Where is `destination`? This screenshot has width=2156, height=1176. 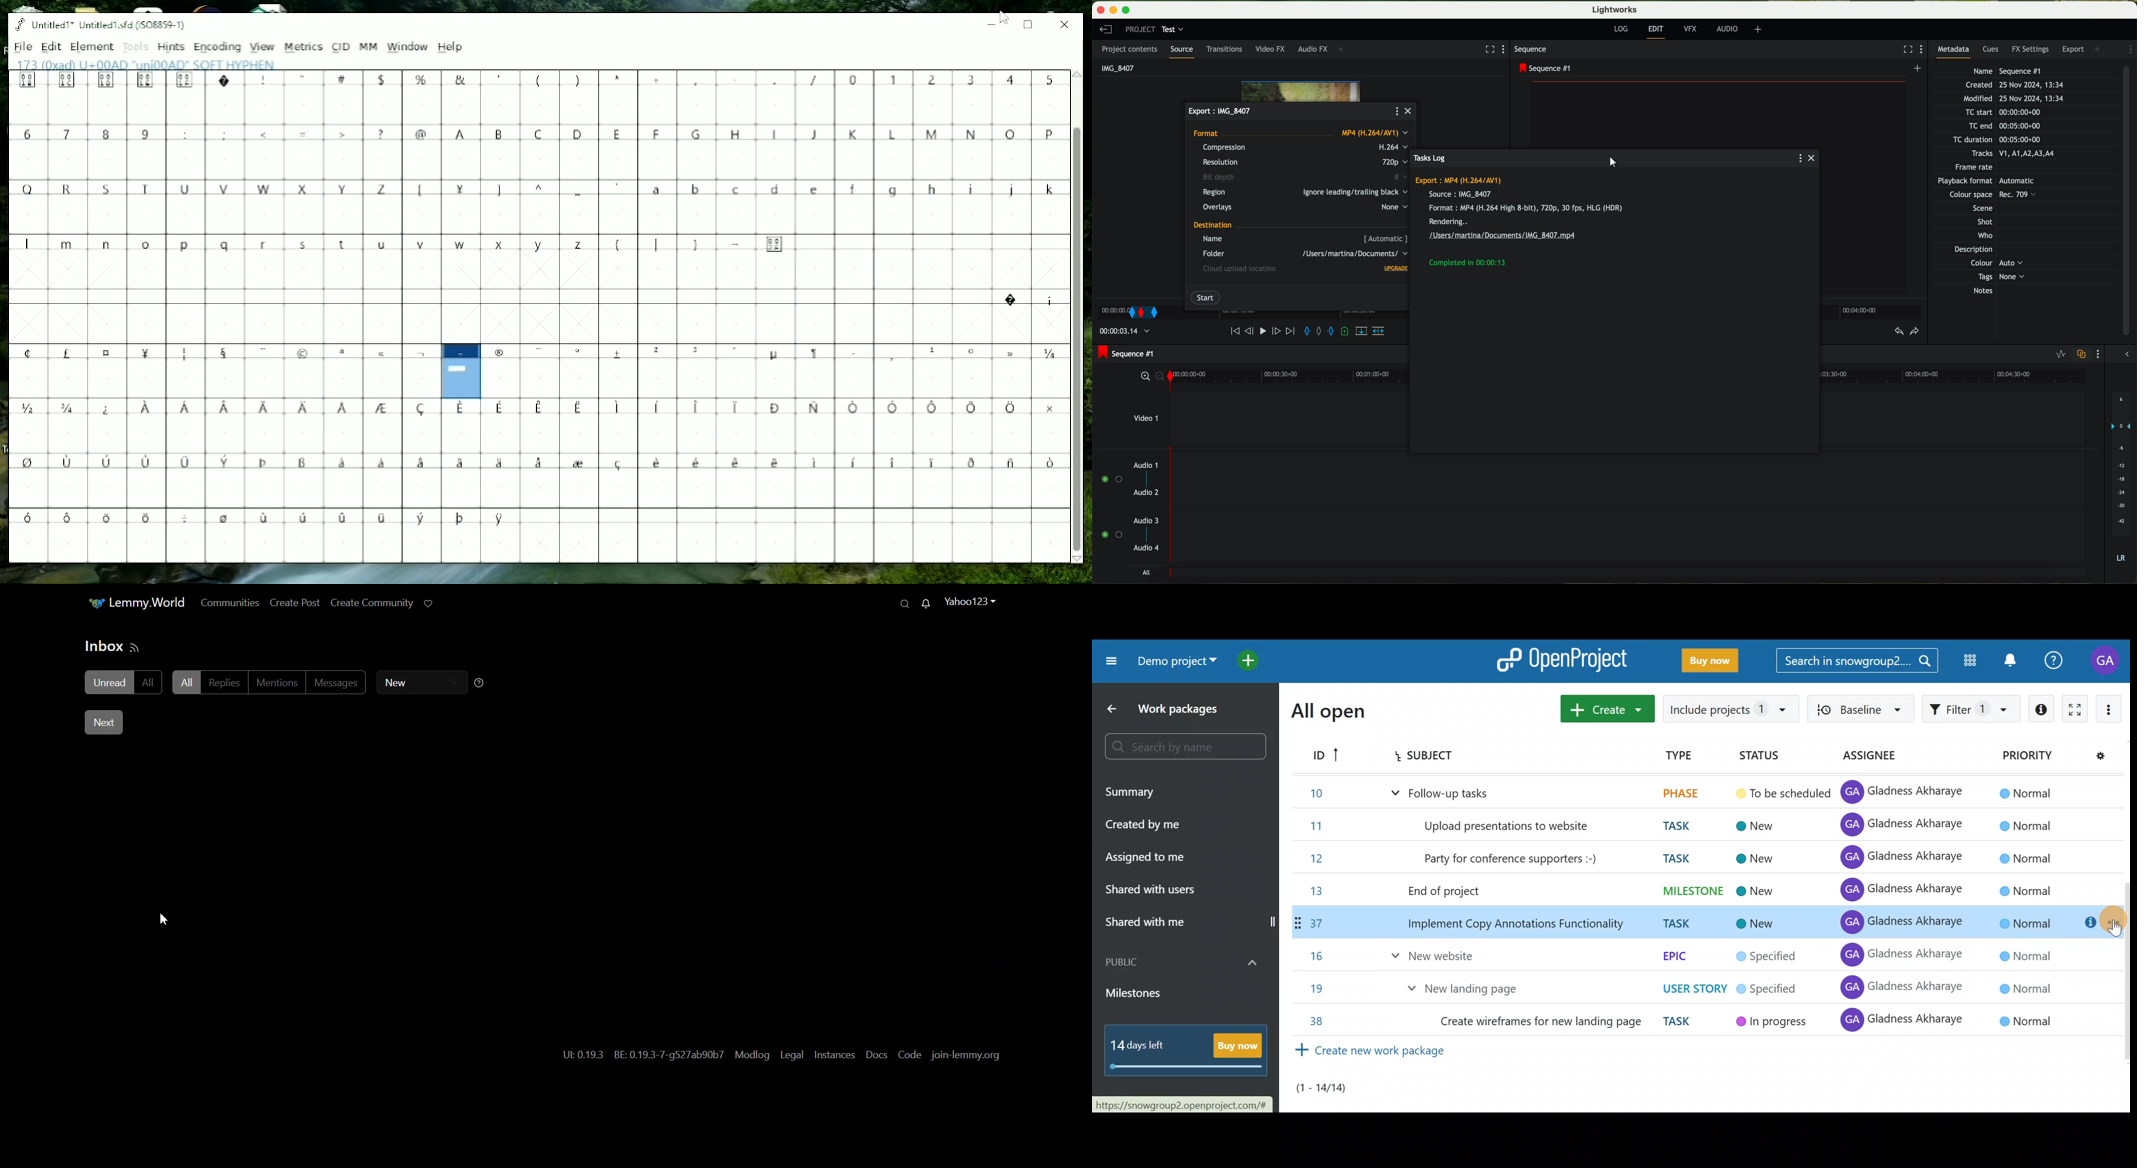 destination is located at coordinates (1213, 225).